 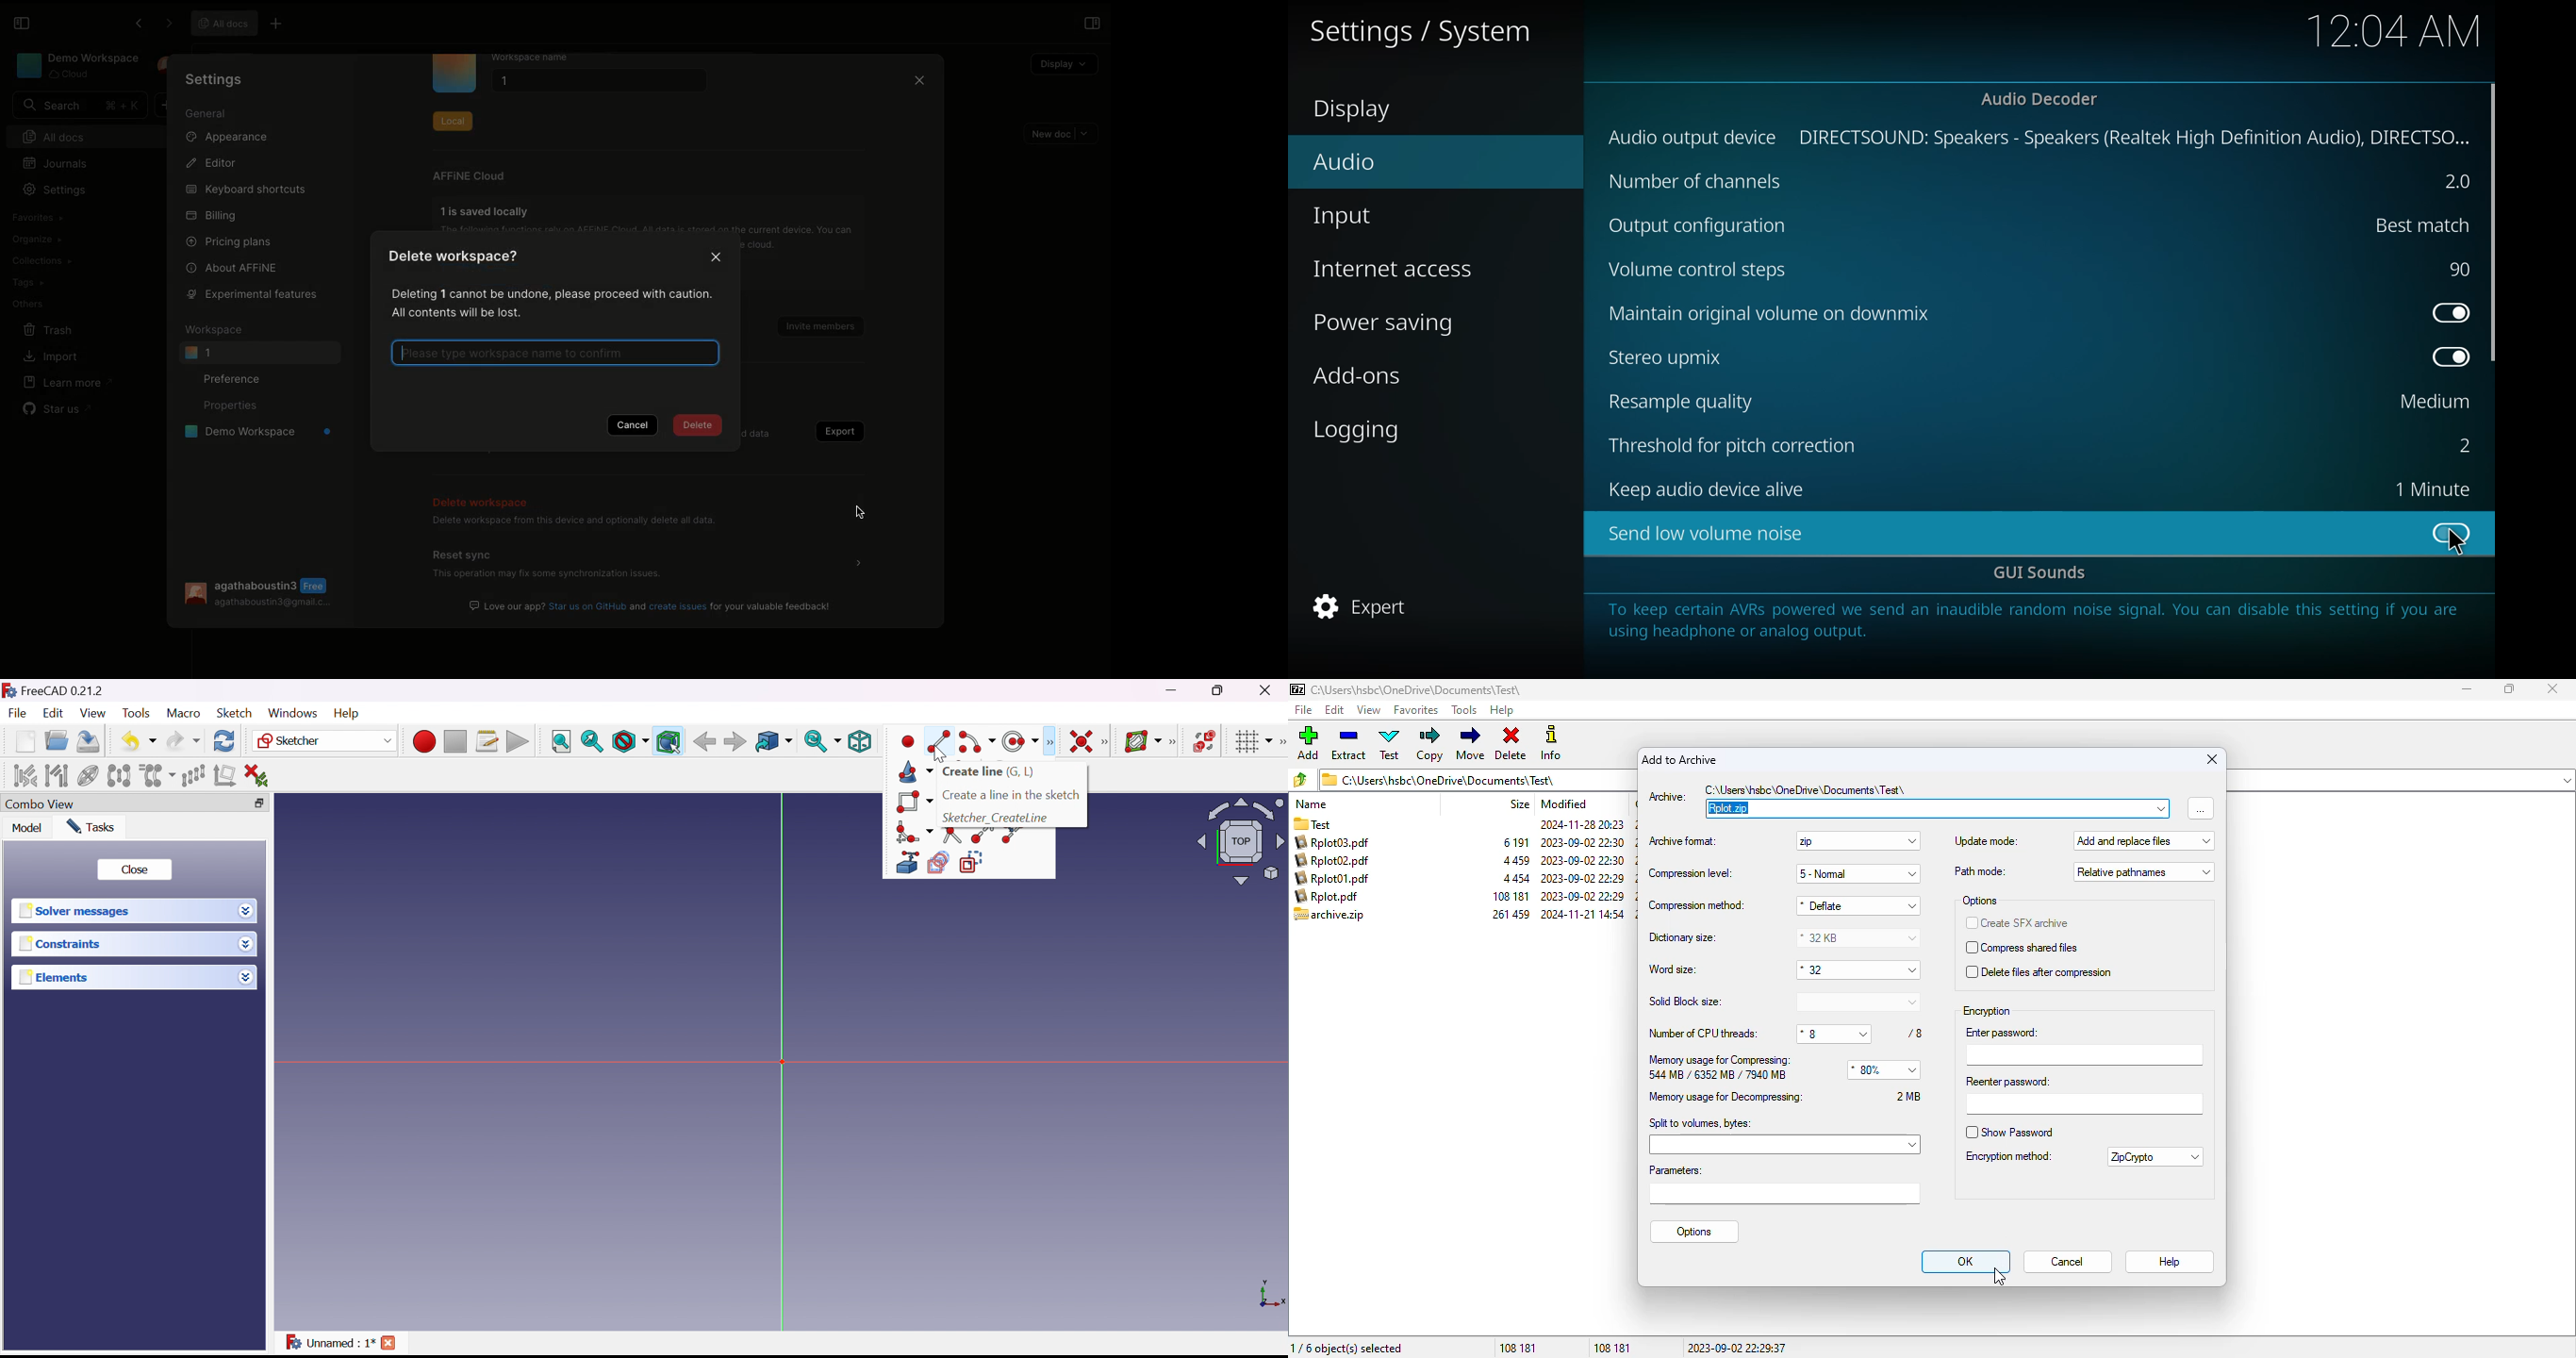 What do you see at coordinates (652, 606) in the screenshot?
I see `Love our app? Share feedback.` at bounding box center [652, 606].